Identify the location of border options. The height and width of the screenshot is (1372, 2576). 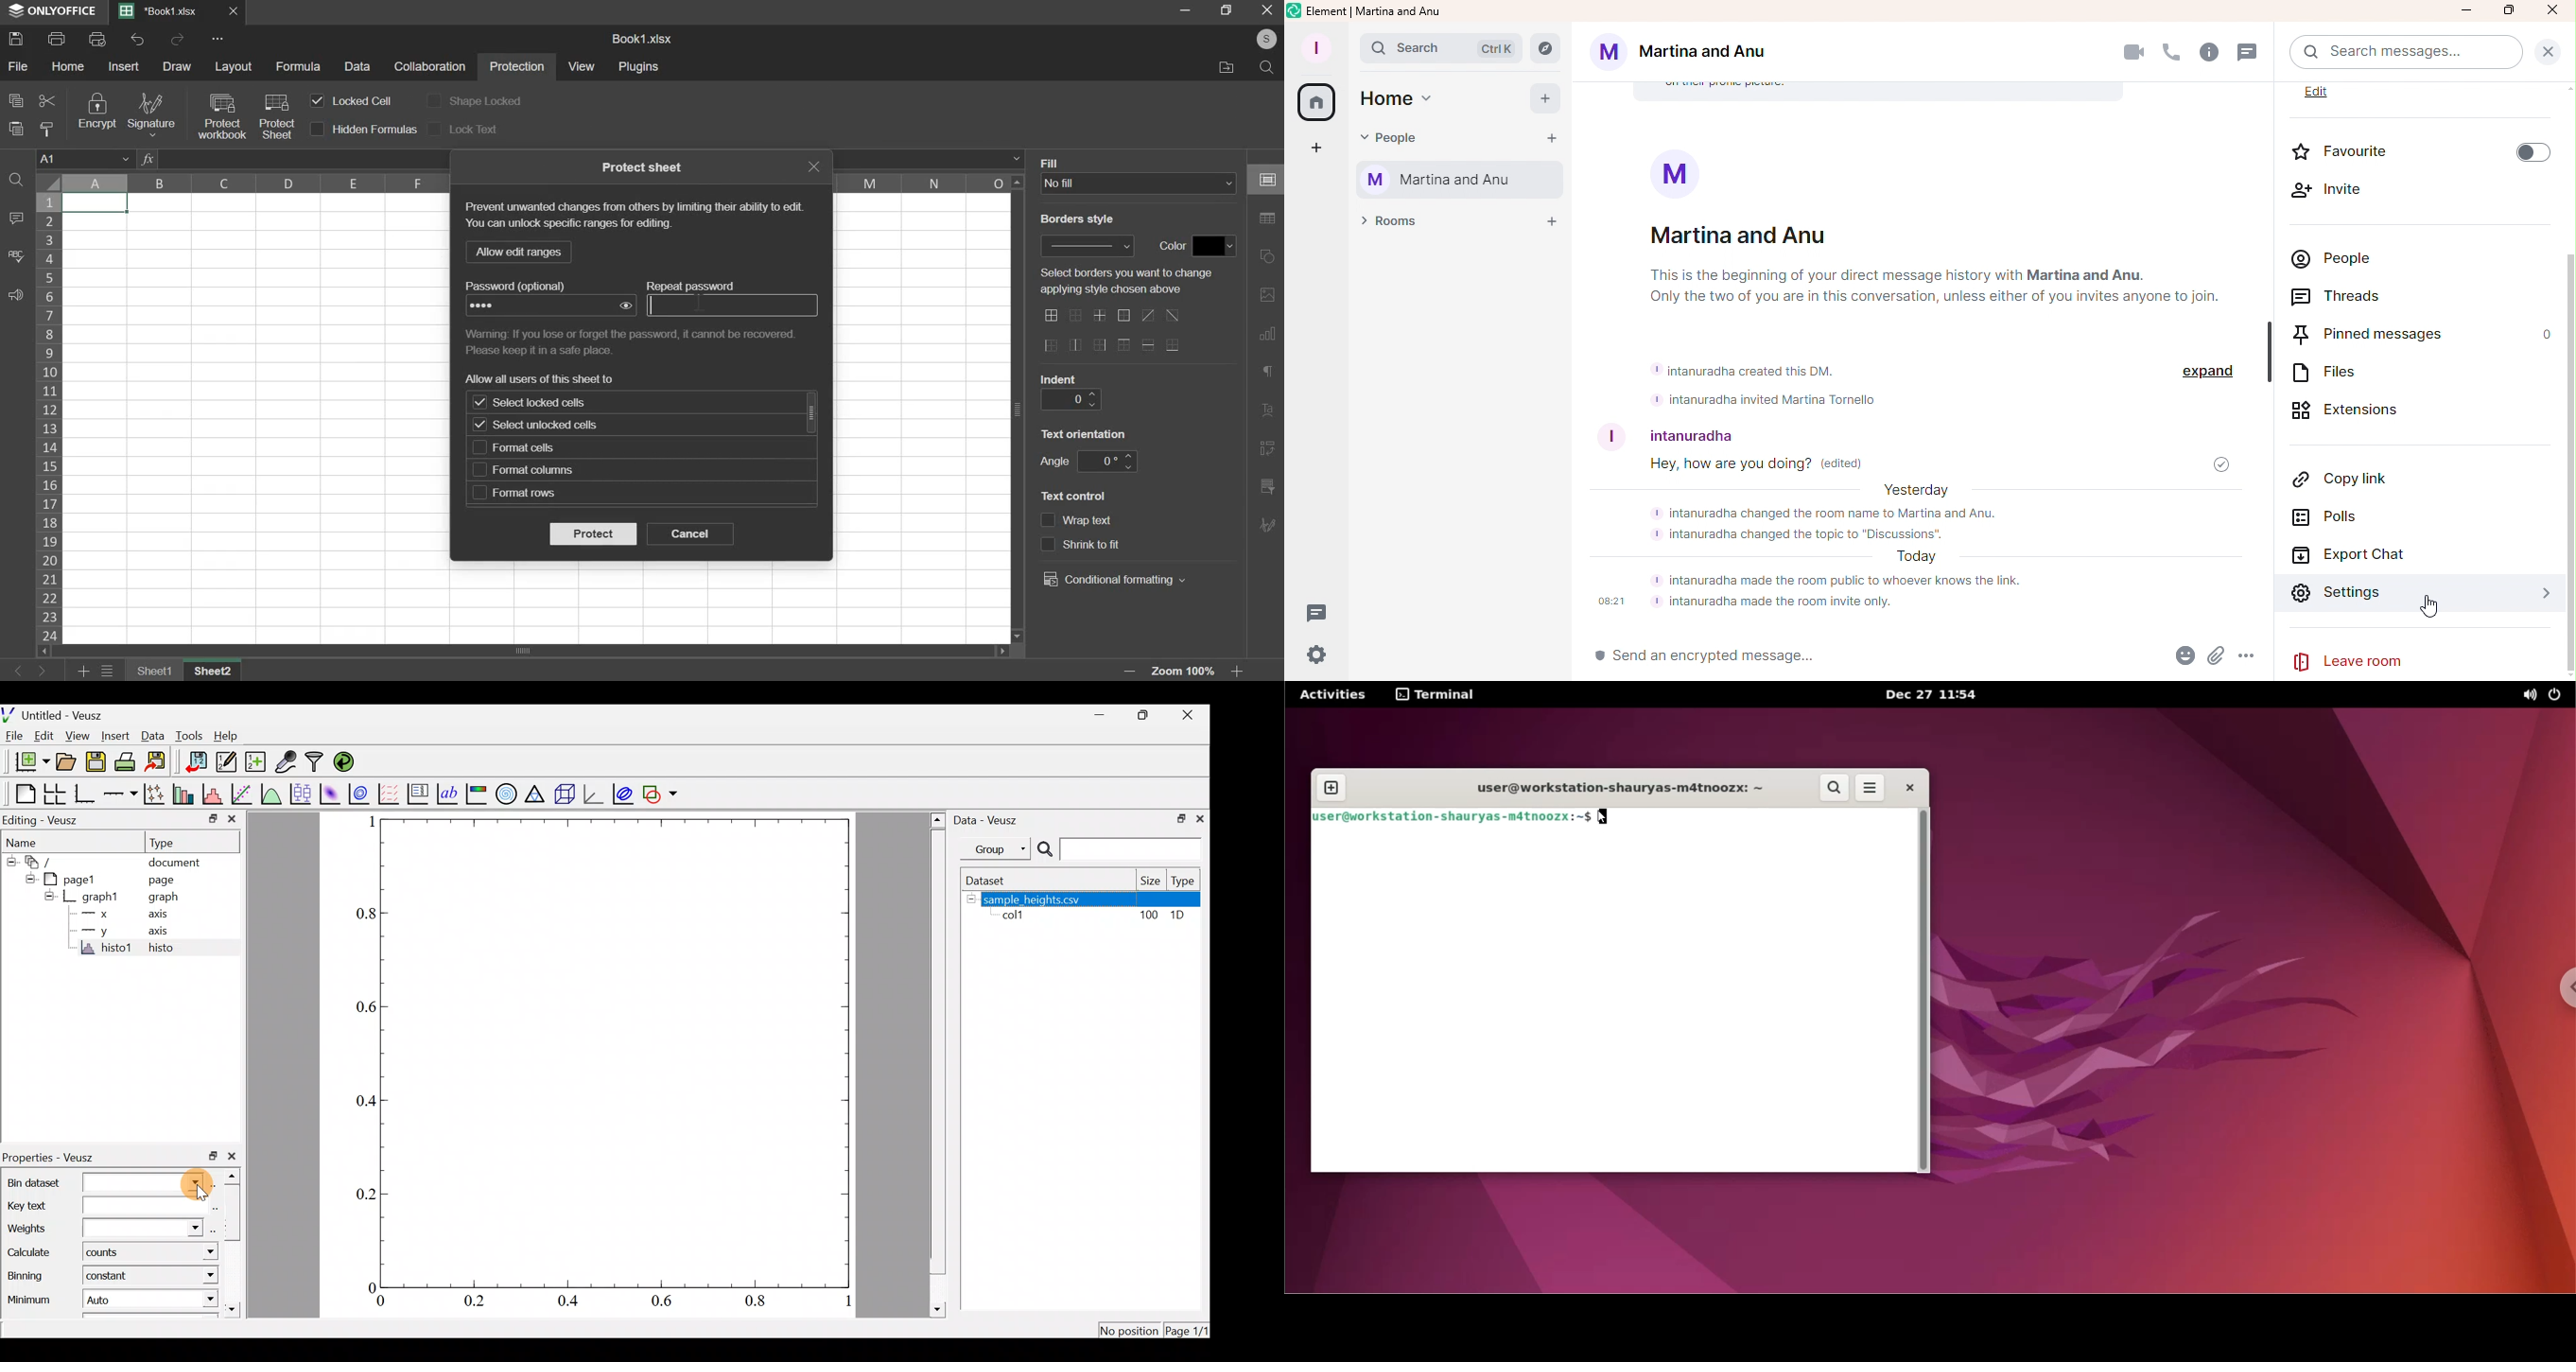
(1175, 316).